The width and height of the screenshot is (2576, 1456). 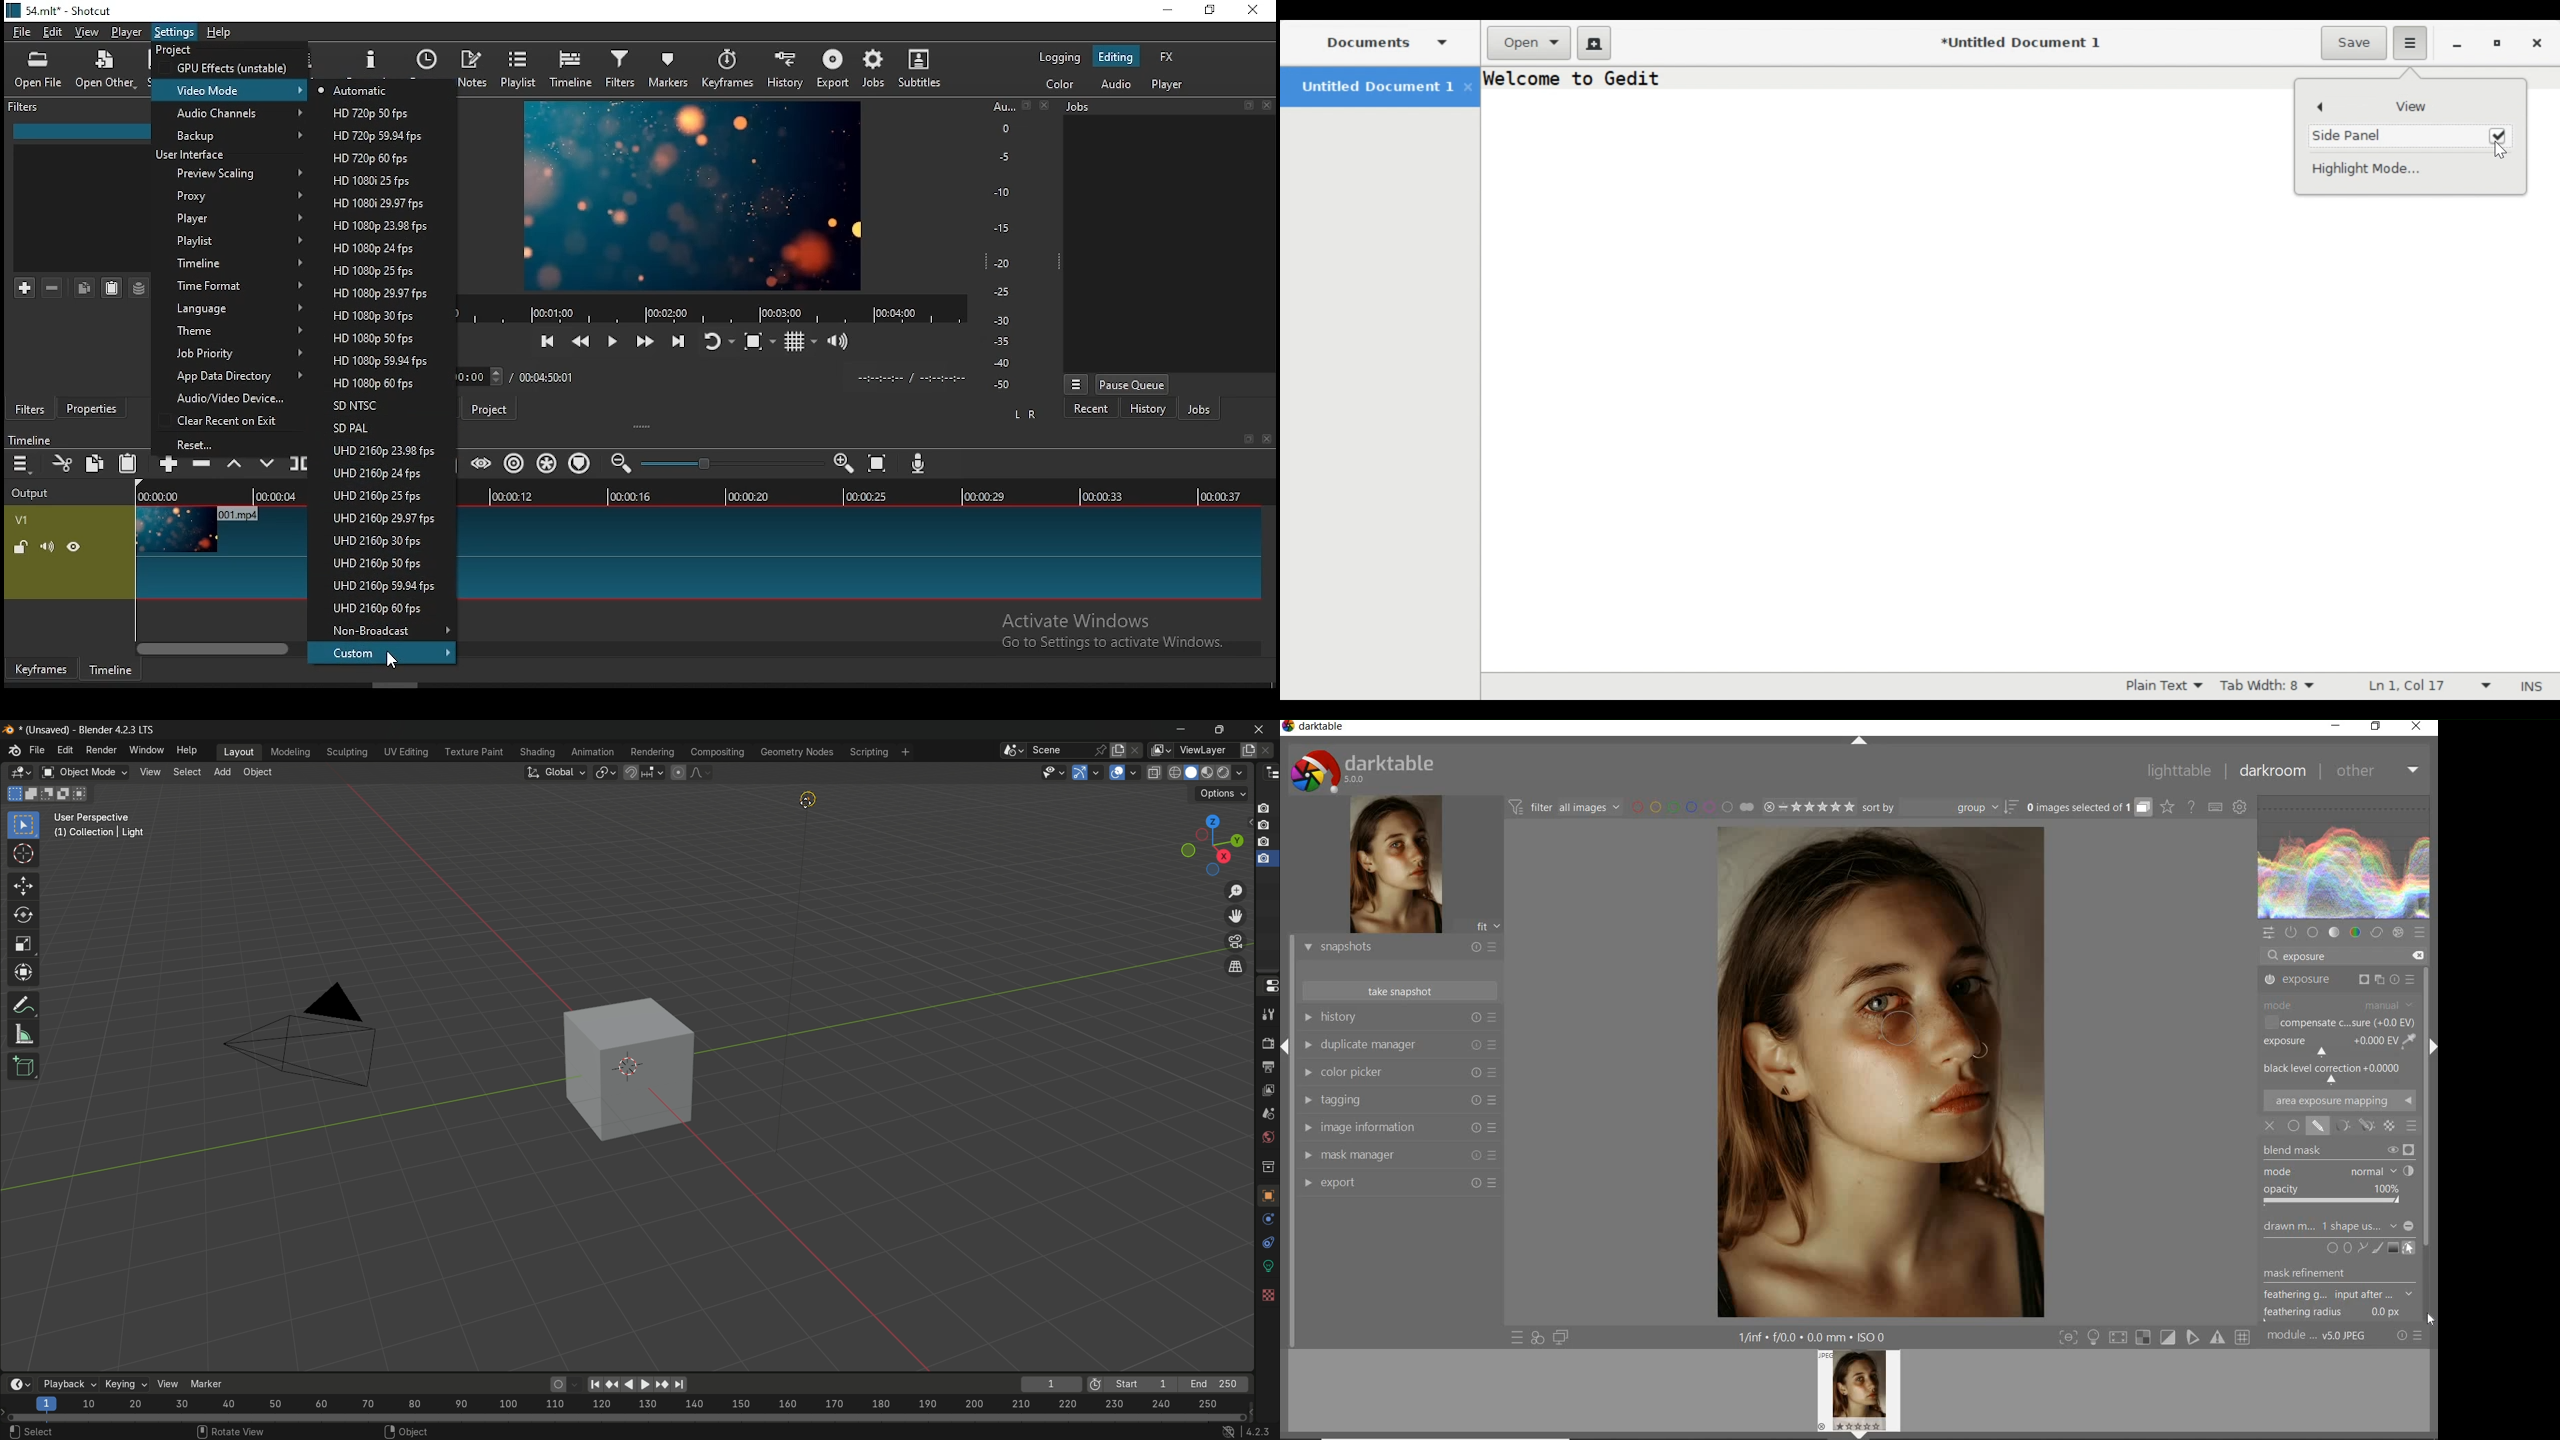 What do you see at coordinates (1000, 227) in the screenshot?
I see `-15` at bounding box center [1000, 227].